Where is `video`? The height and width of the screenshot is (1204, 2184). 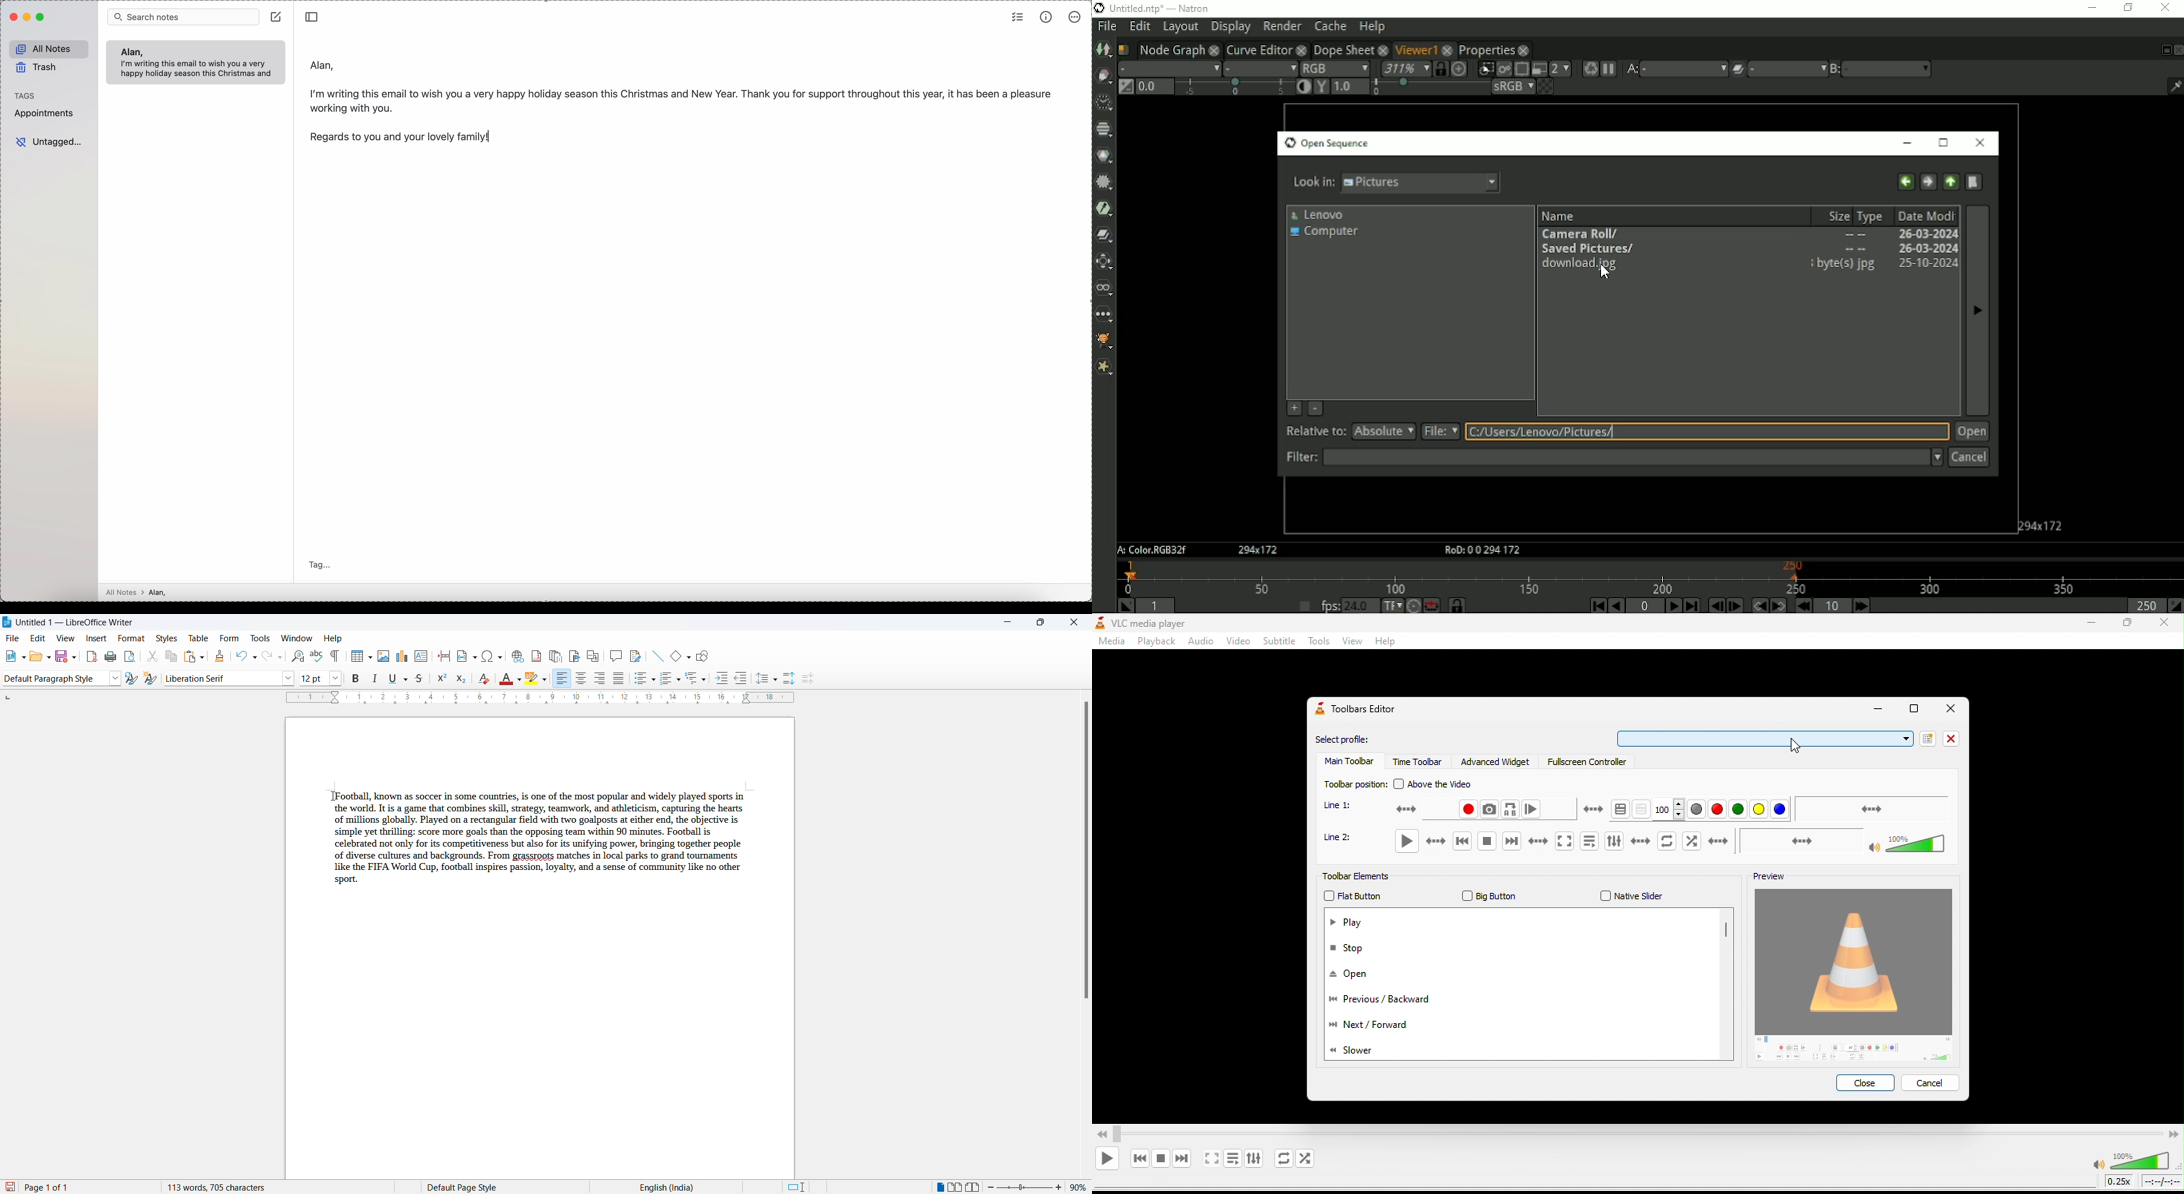 video is located at coordinates (1239, 641).